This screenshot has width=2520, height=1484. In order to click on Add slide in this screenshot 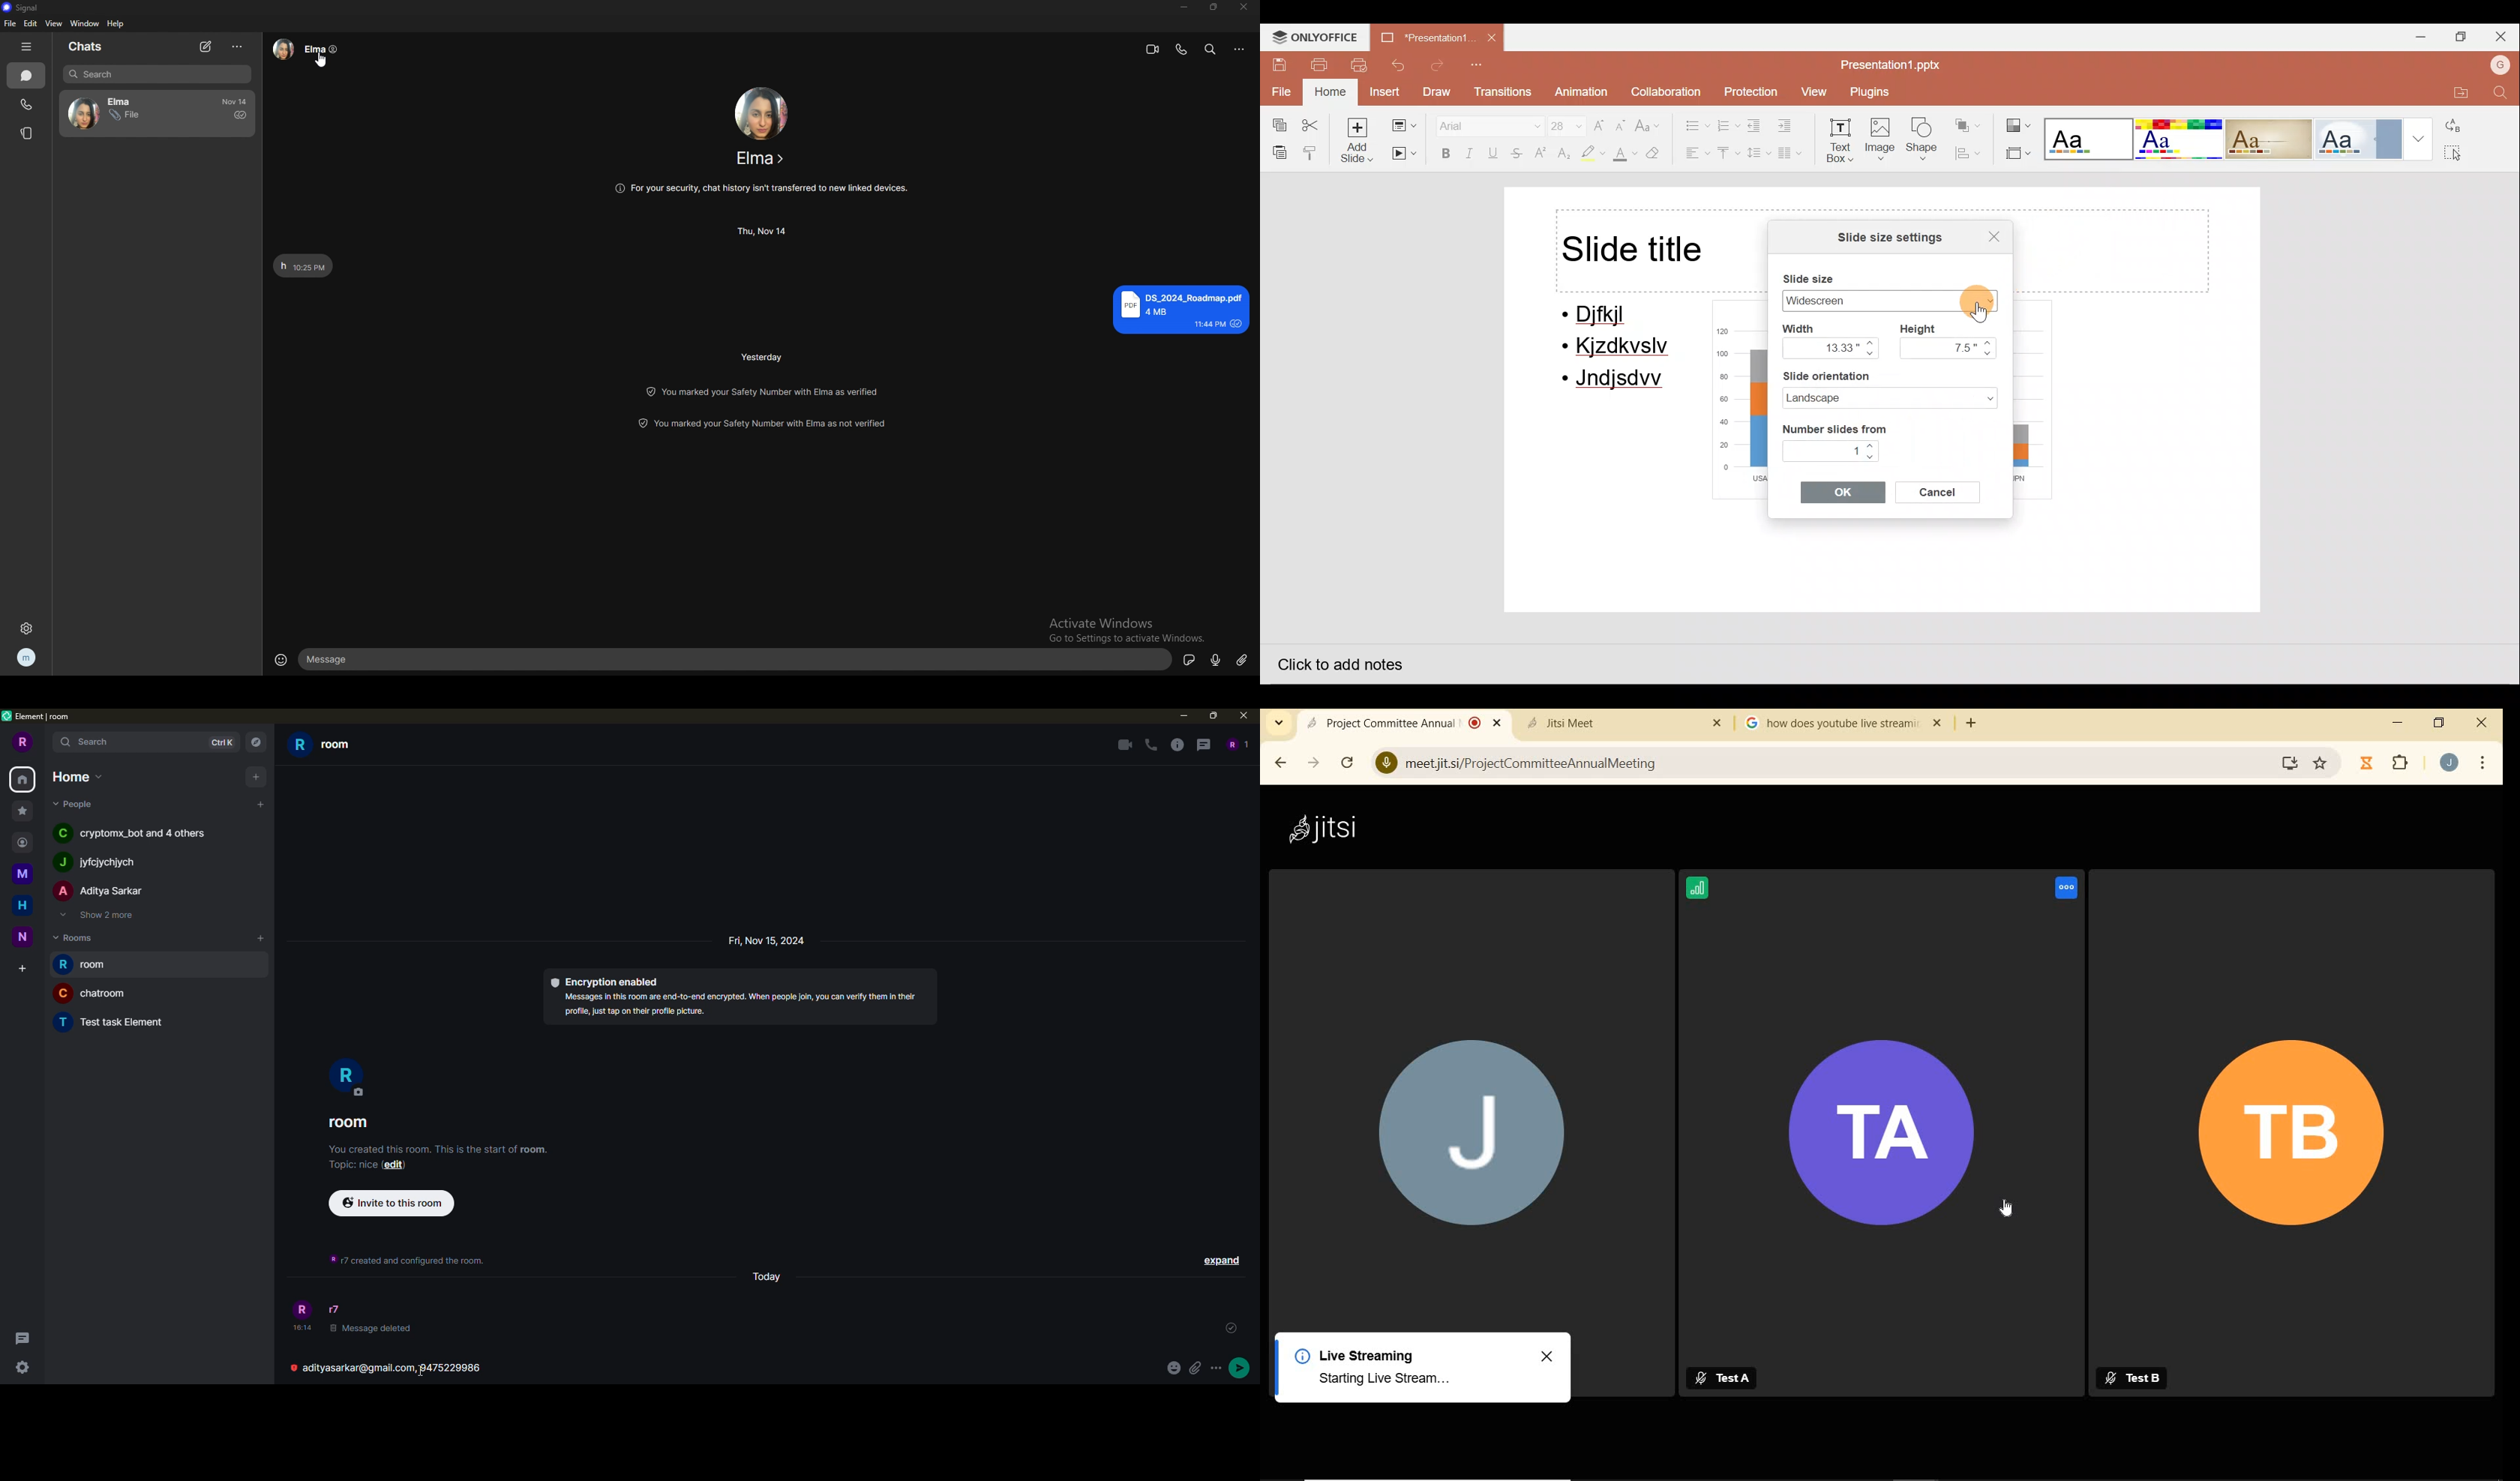, I will do `click(1358, 140)`.